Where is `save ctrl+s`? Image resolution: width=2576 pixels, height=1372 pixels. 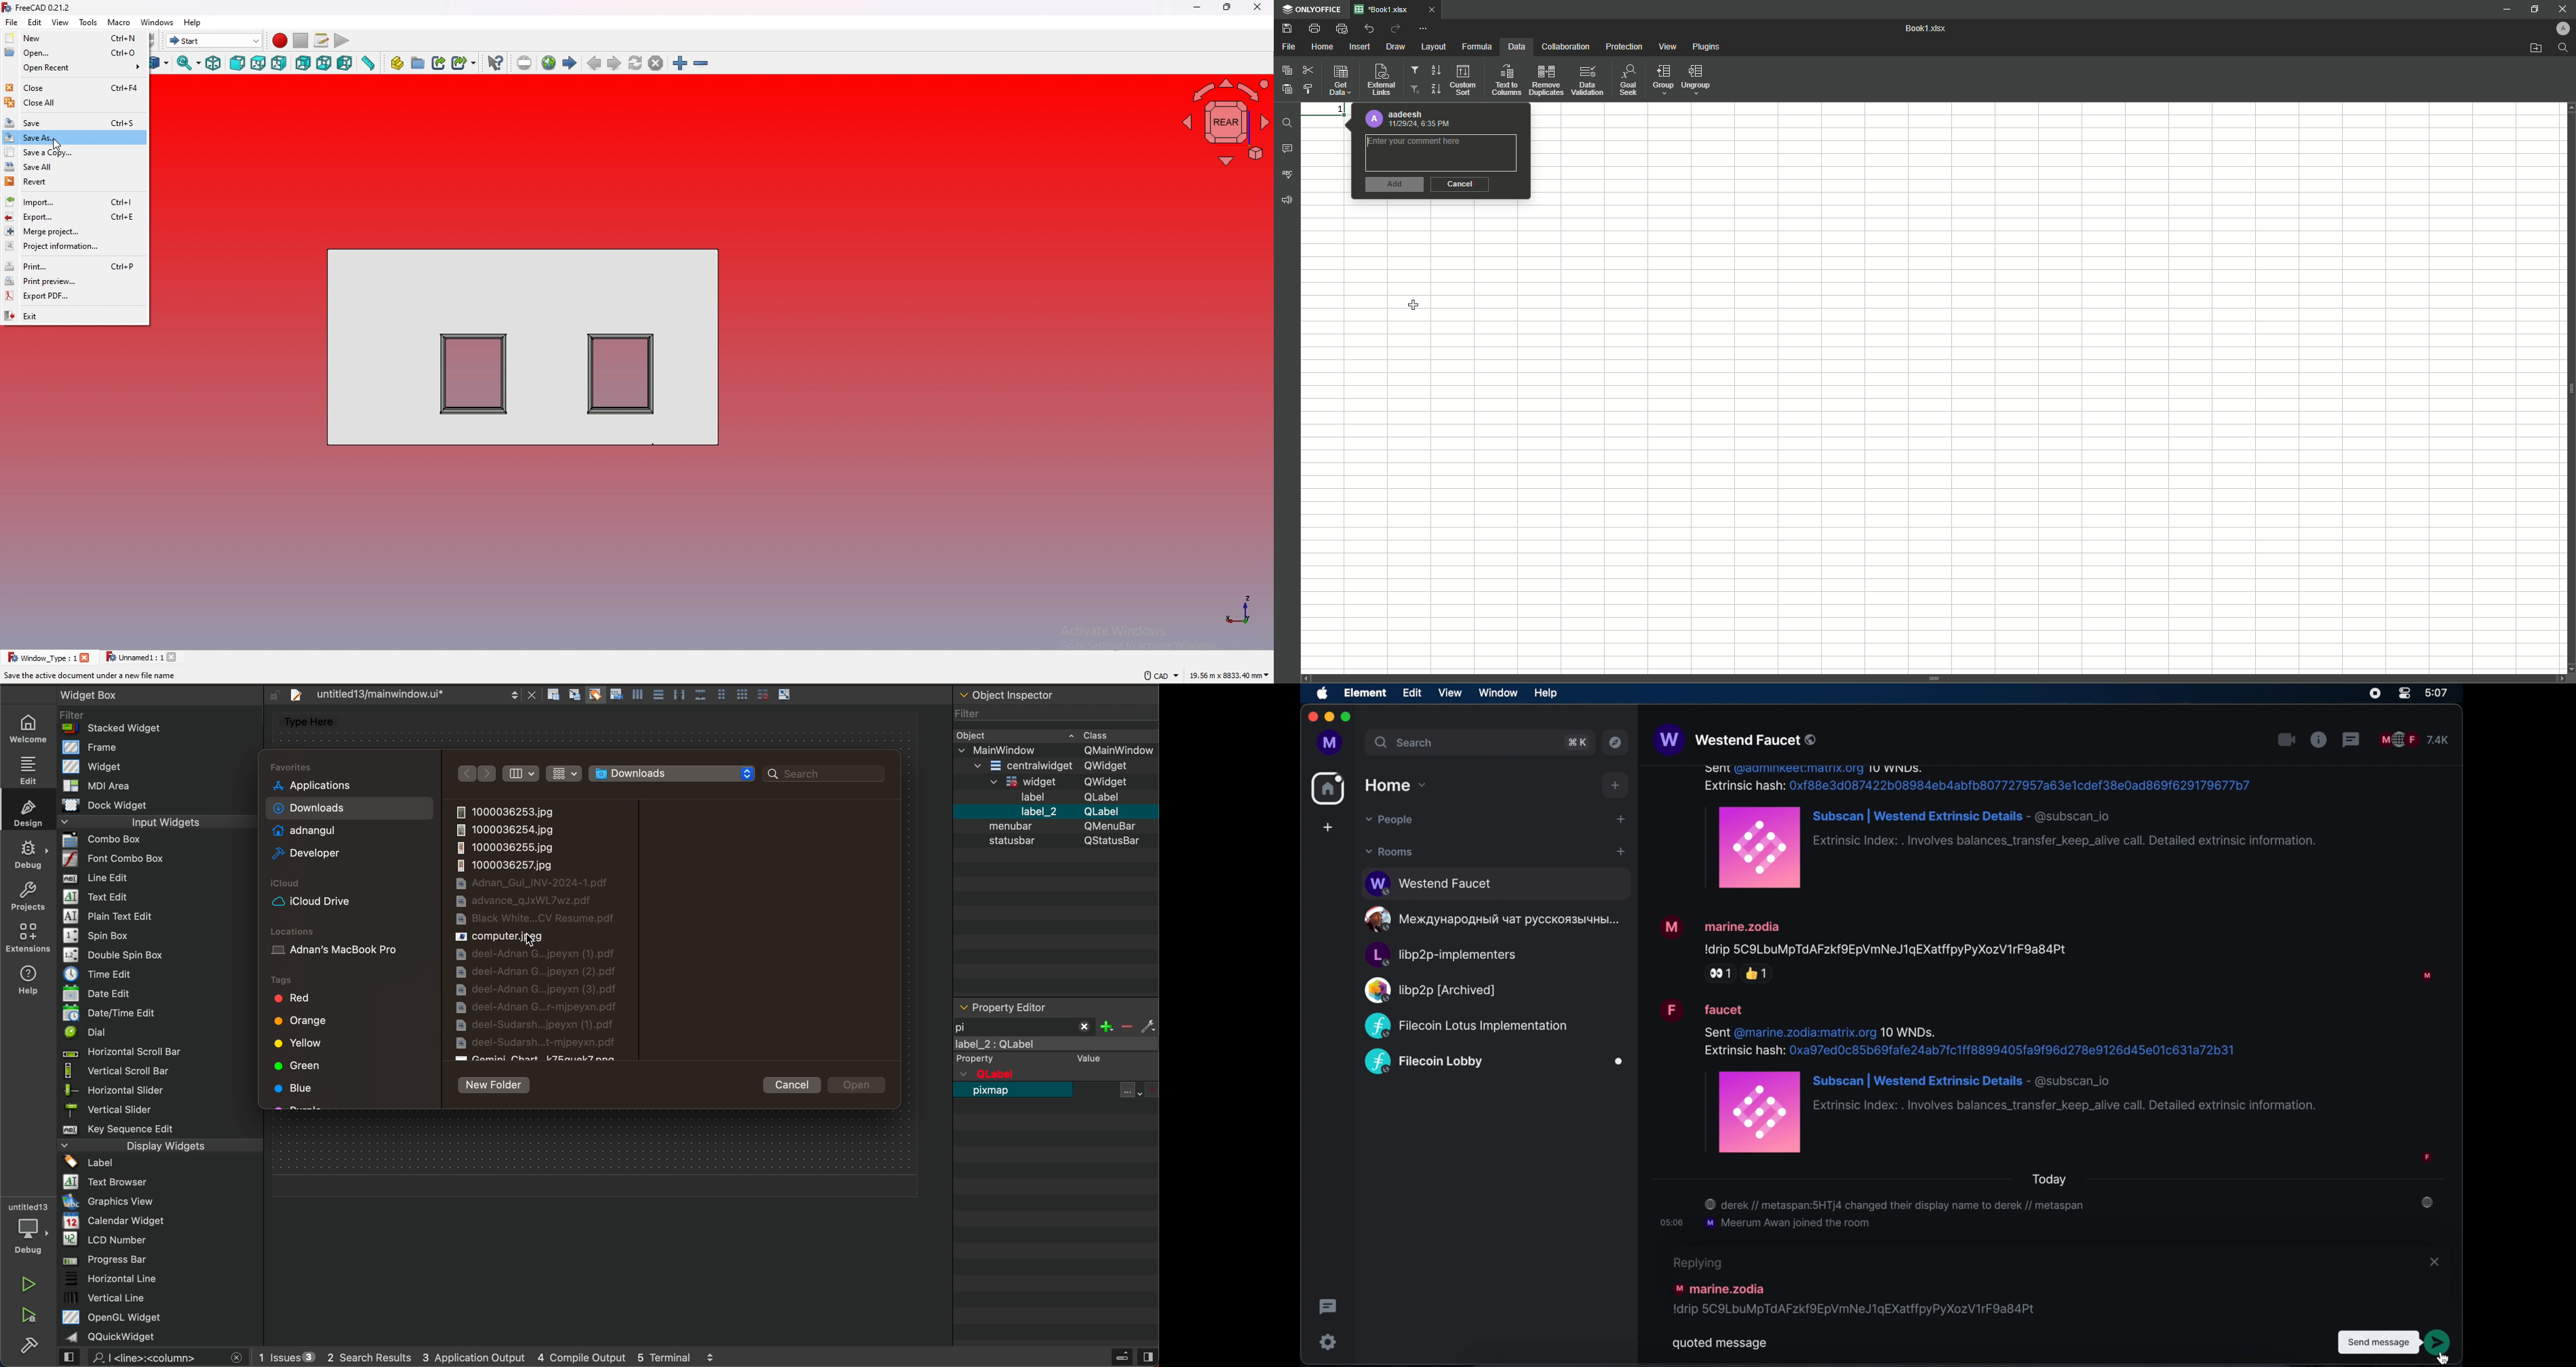 save ctrl+s is located at coordinates (74, 123).